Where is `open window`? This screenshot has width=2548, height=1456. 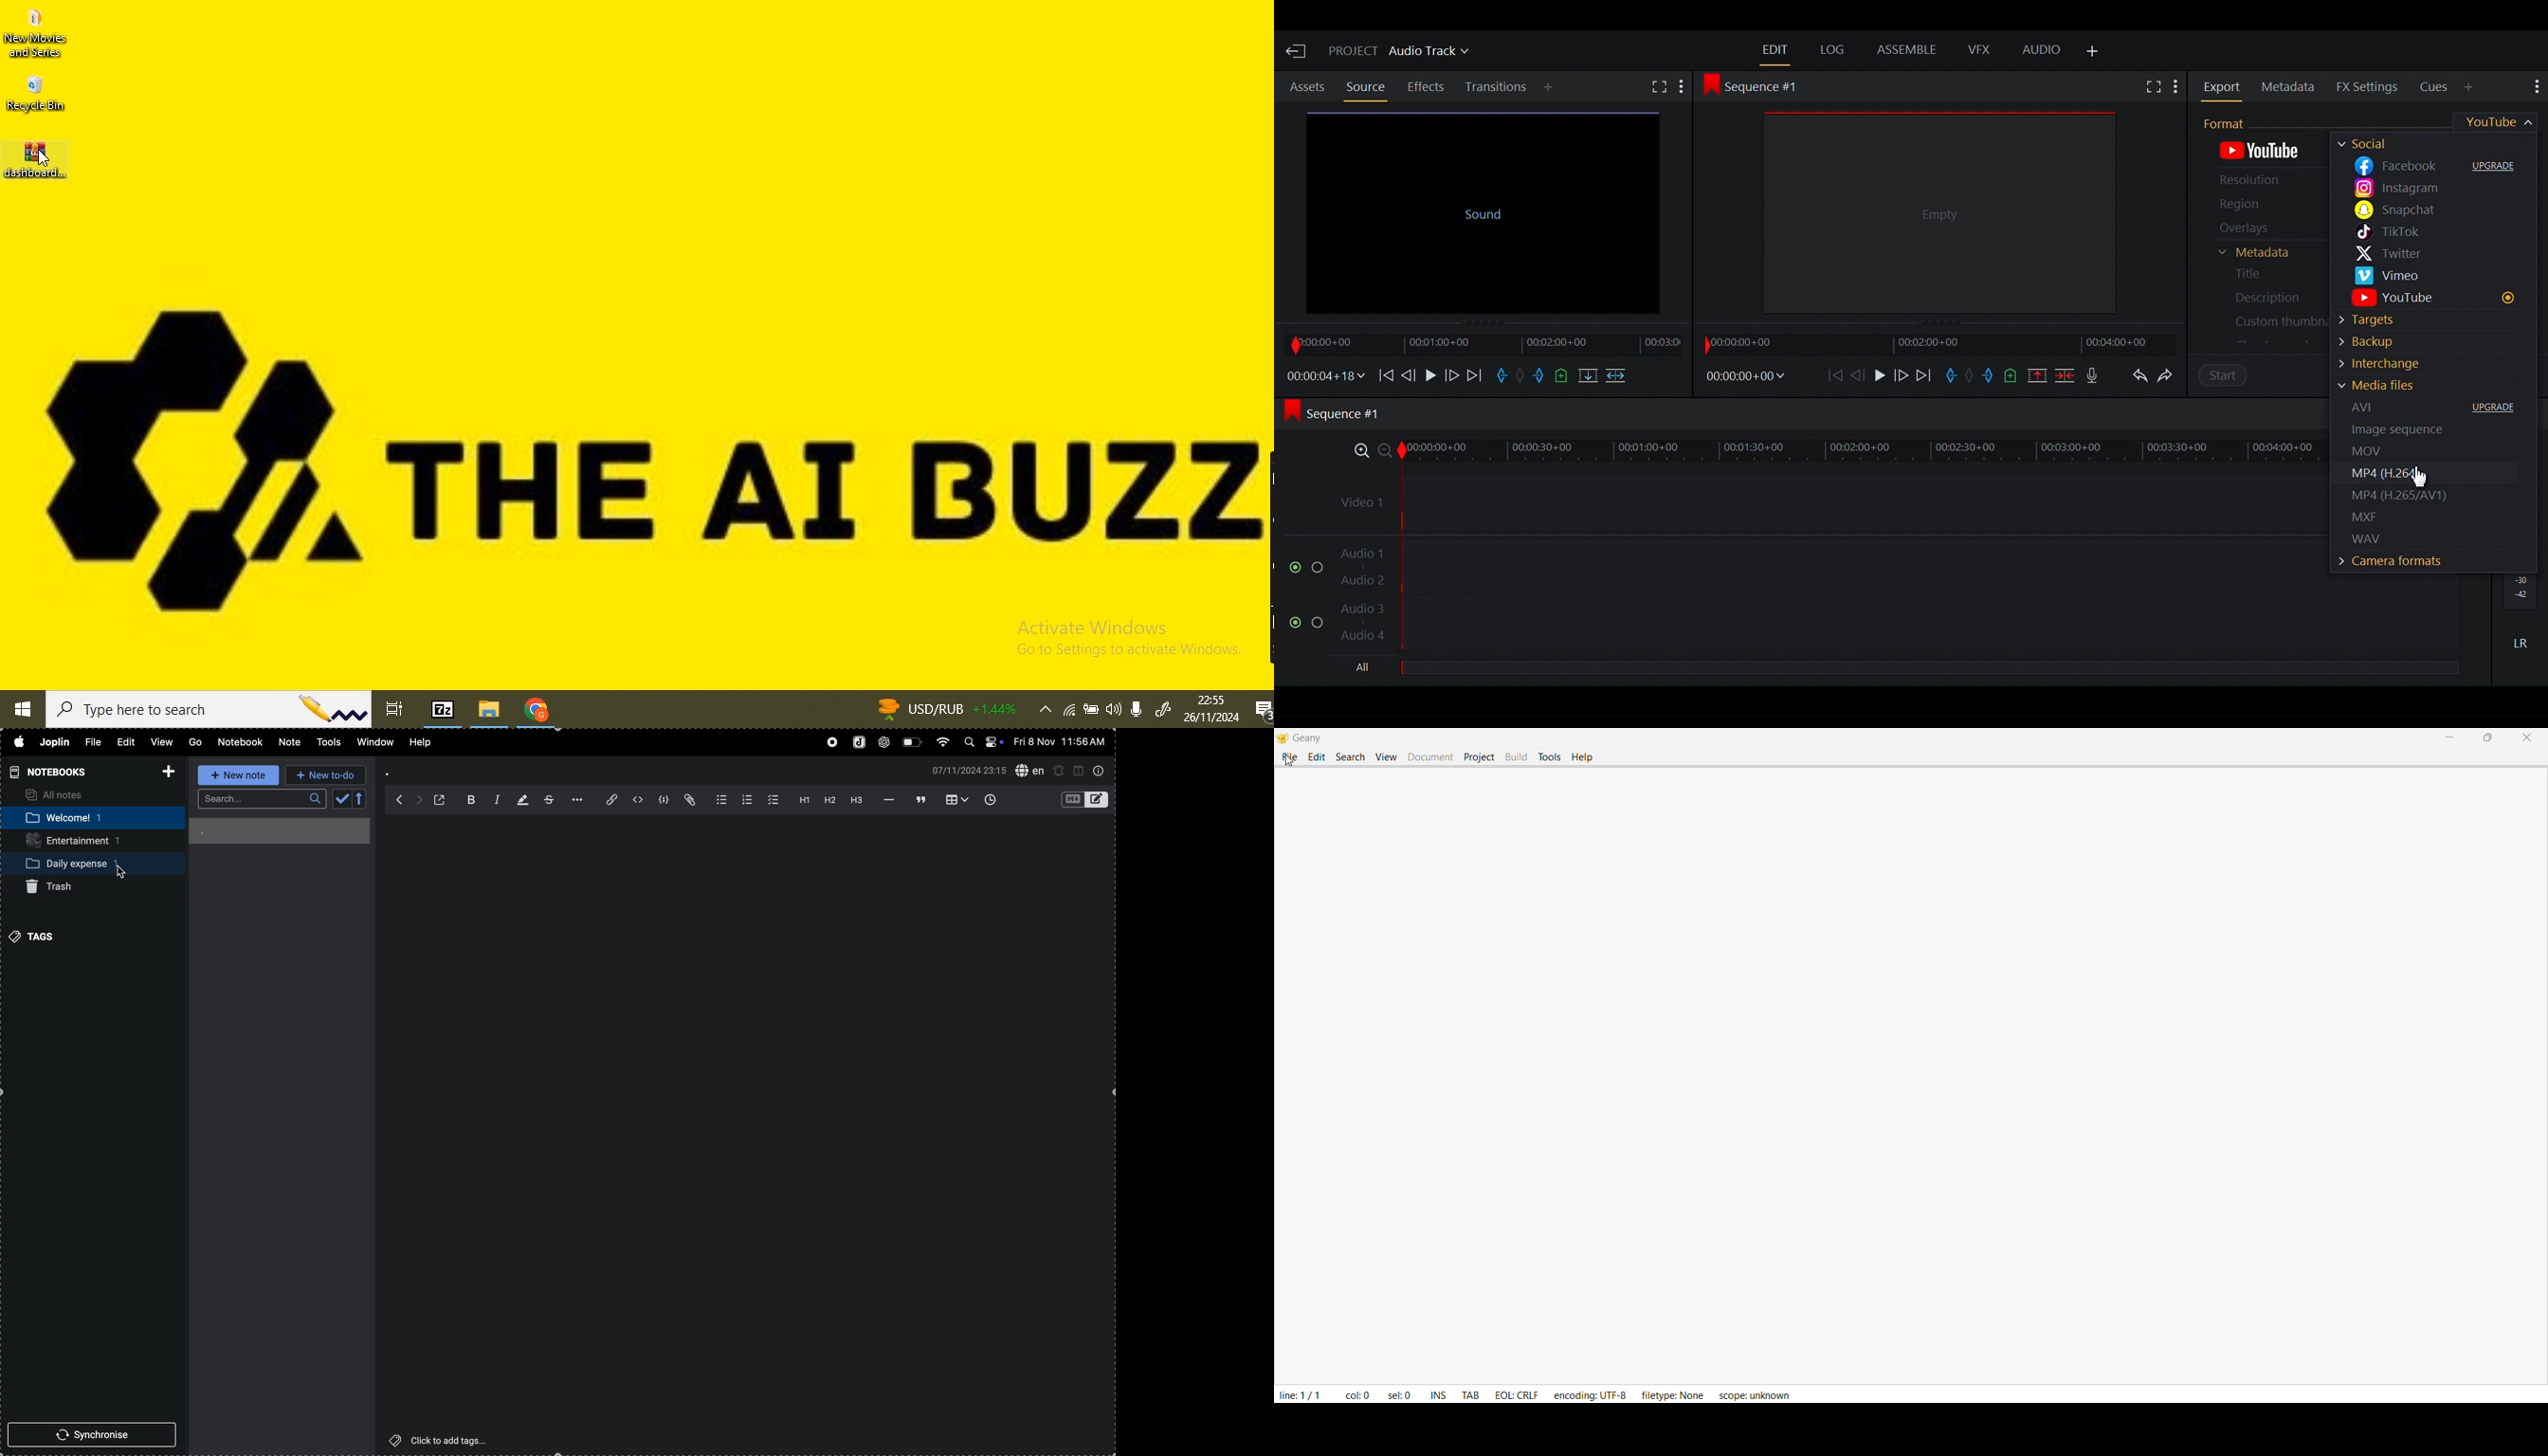
open window is located at coordinates (442, 800).